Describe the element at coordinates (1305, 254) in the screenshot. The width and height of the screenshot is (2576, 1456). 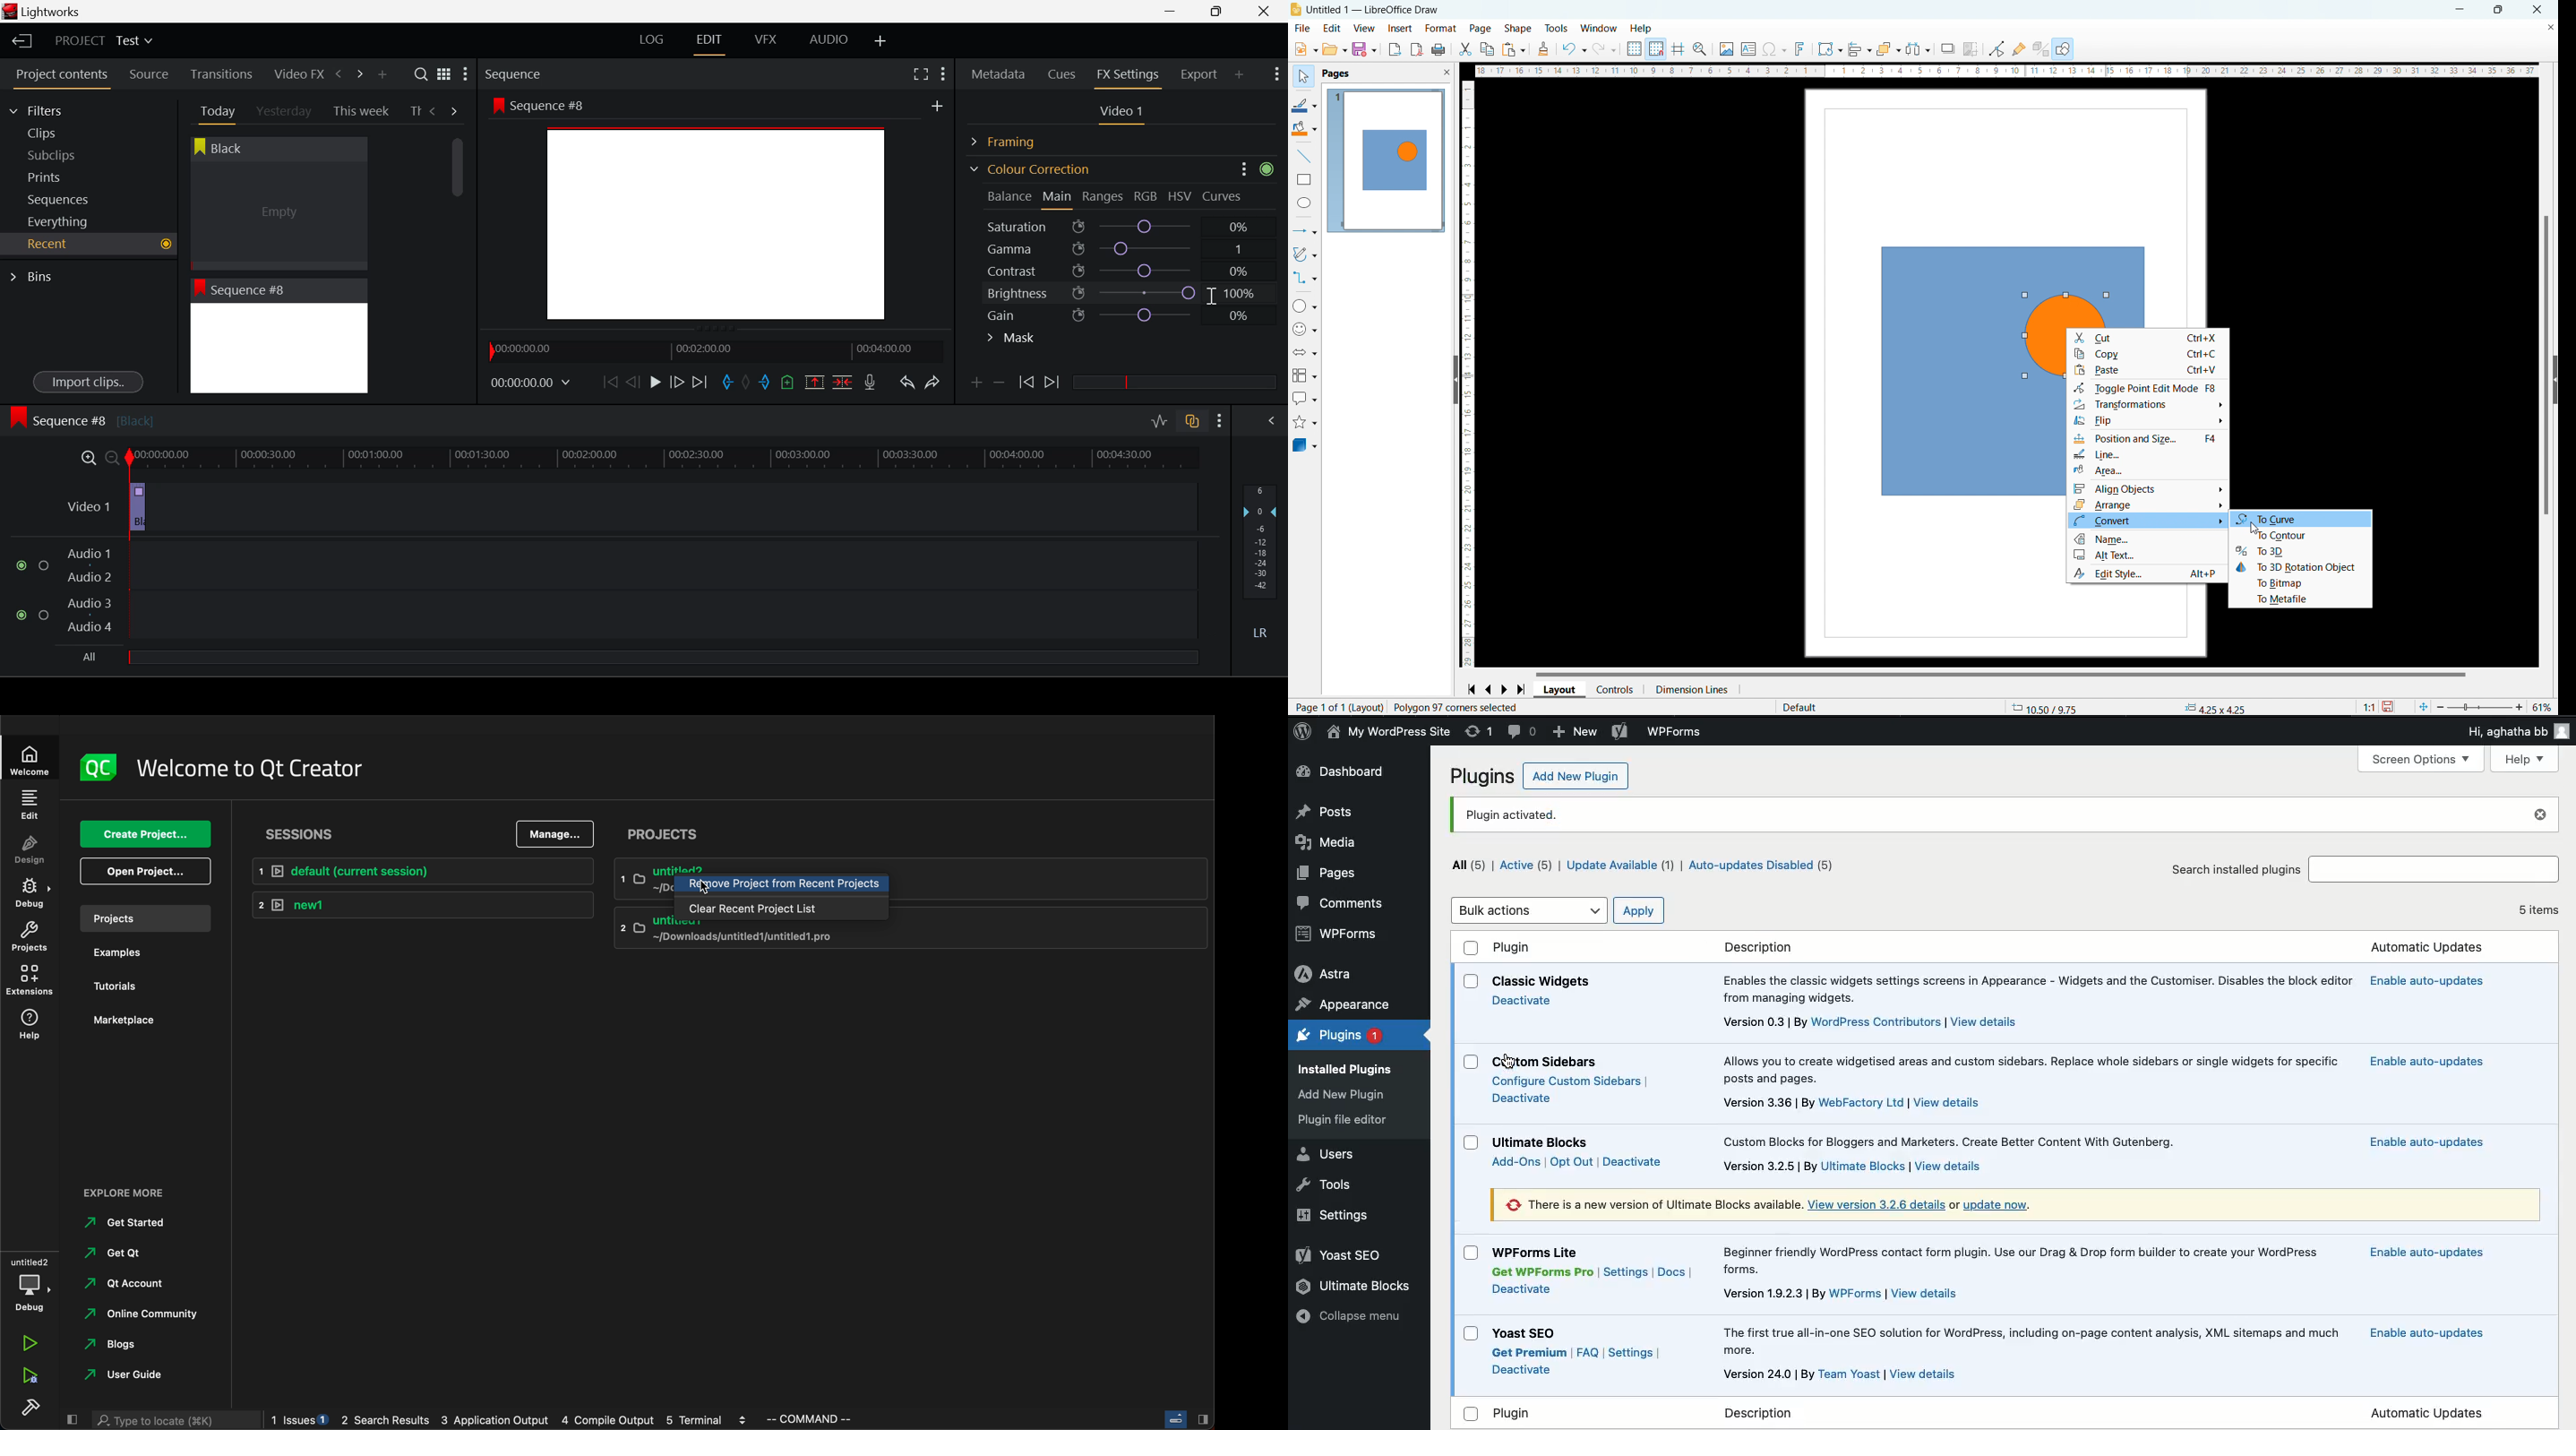
I see `curves and polygons` at that location.